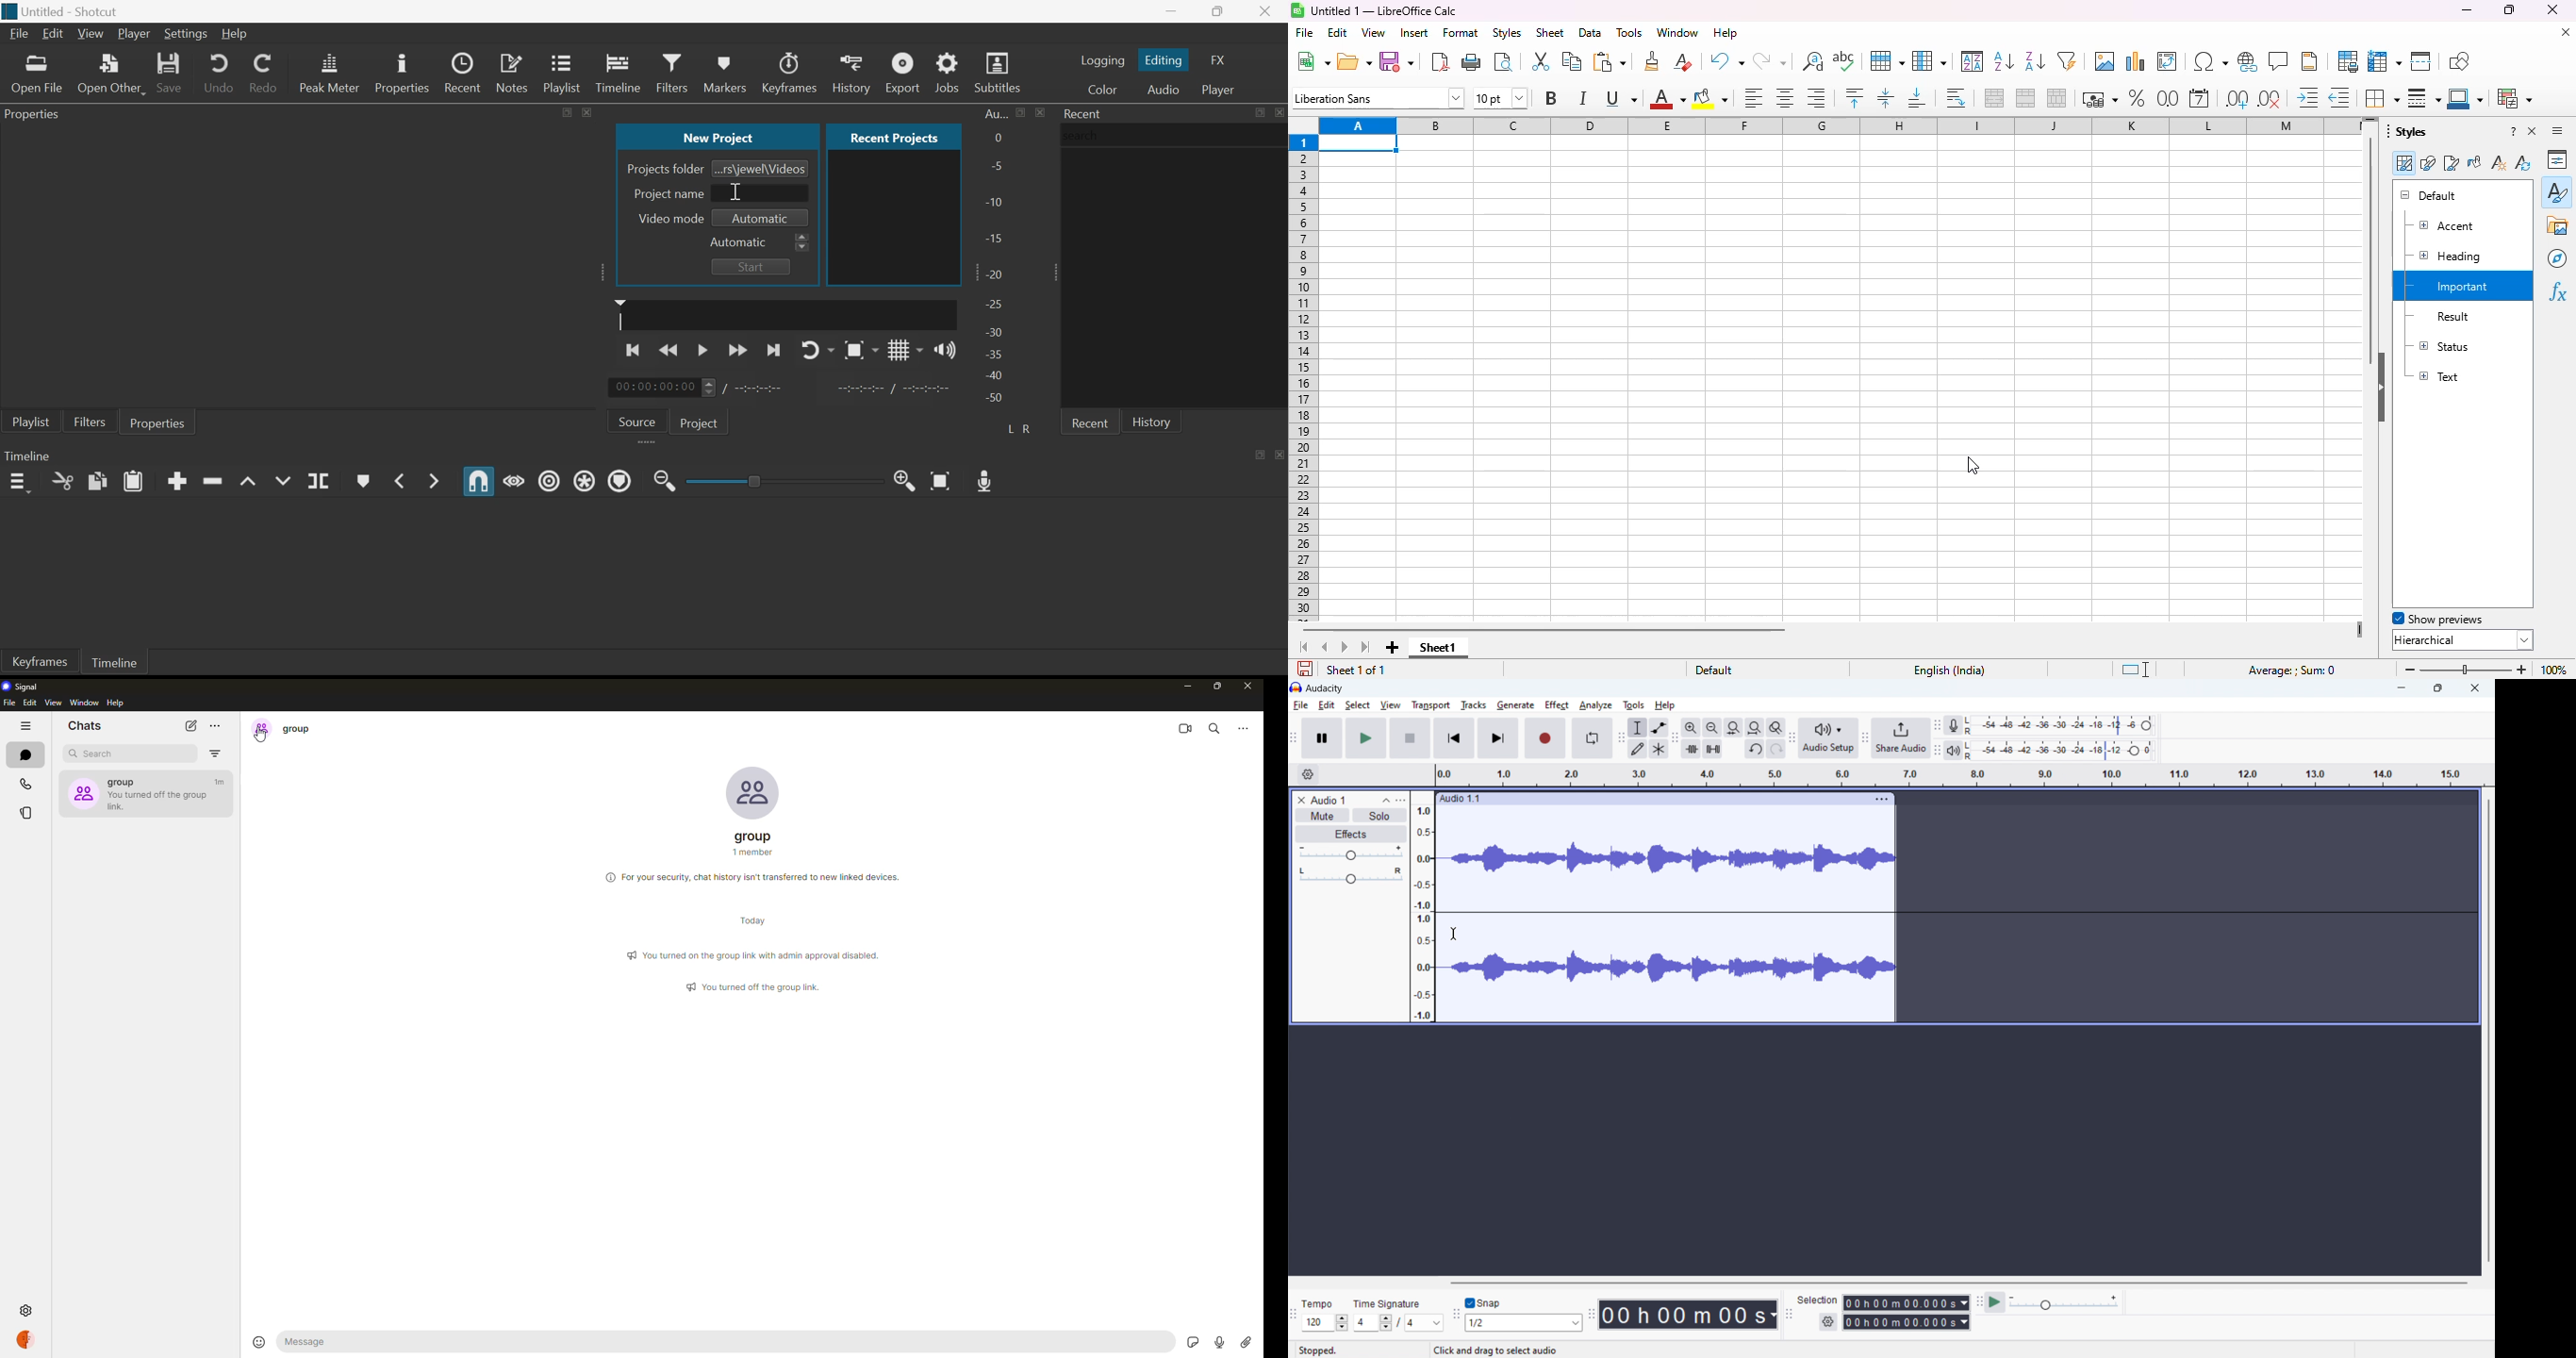  What do you see at coordinates (1592, 739) in the screenshot?
I see `enable loop` at bounding box center [1592, 739].